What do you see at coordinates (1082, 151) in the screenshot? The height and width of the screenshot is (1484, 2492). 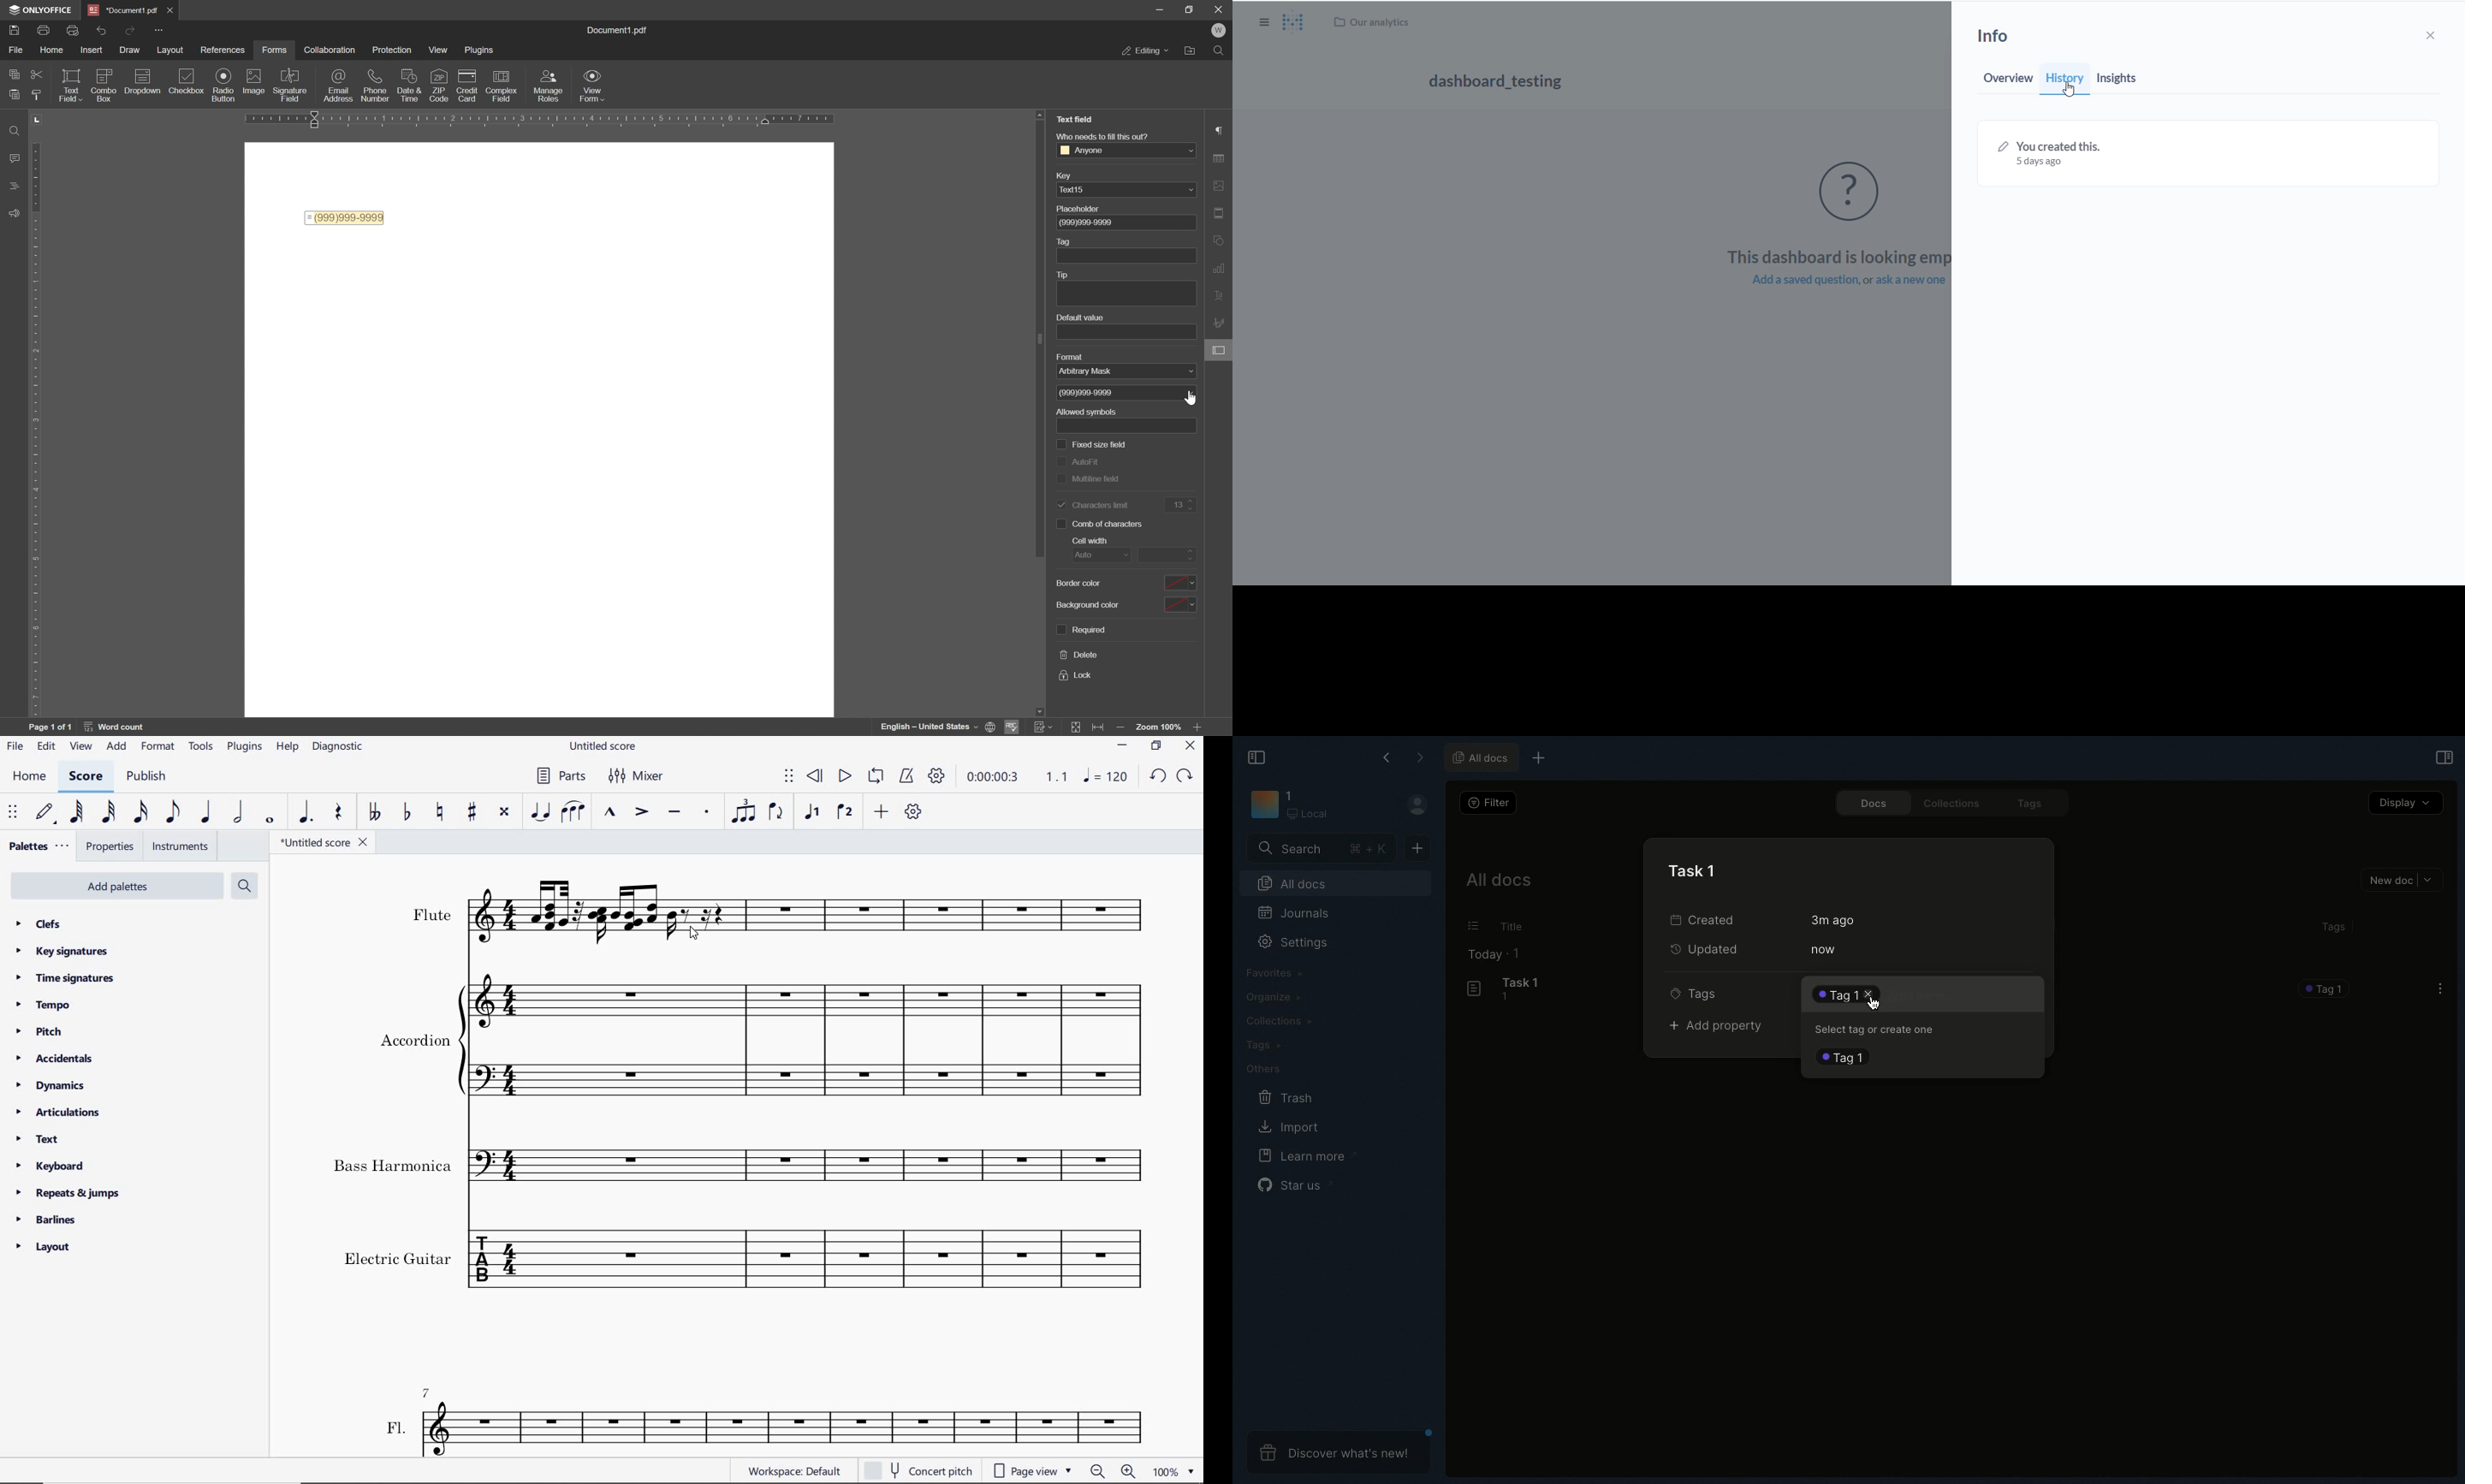 I see `anyone` at bounding box center [1082, 151].